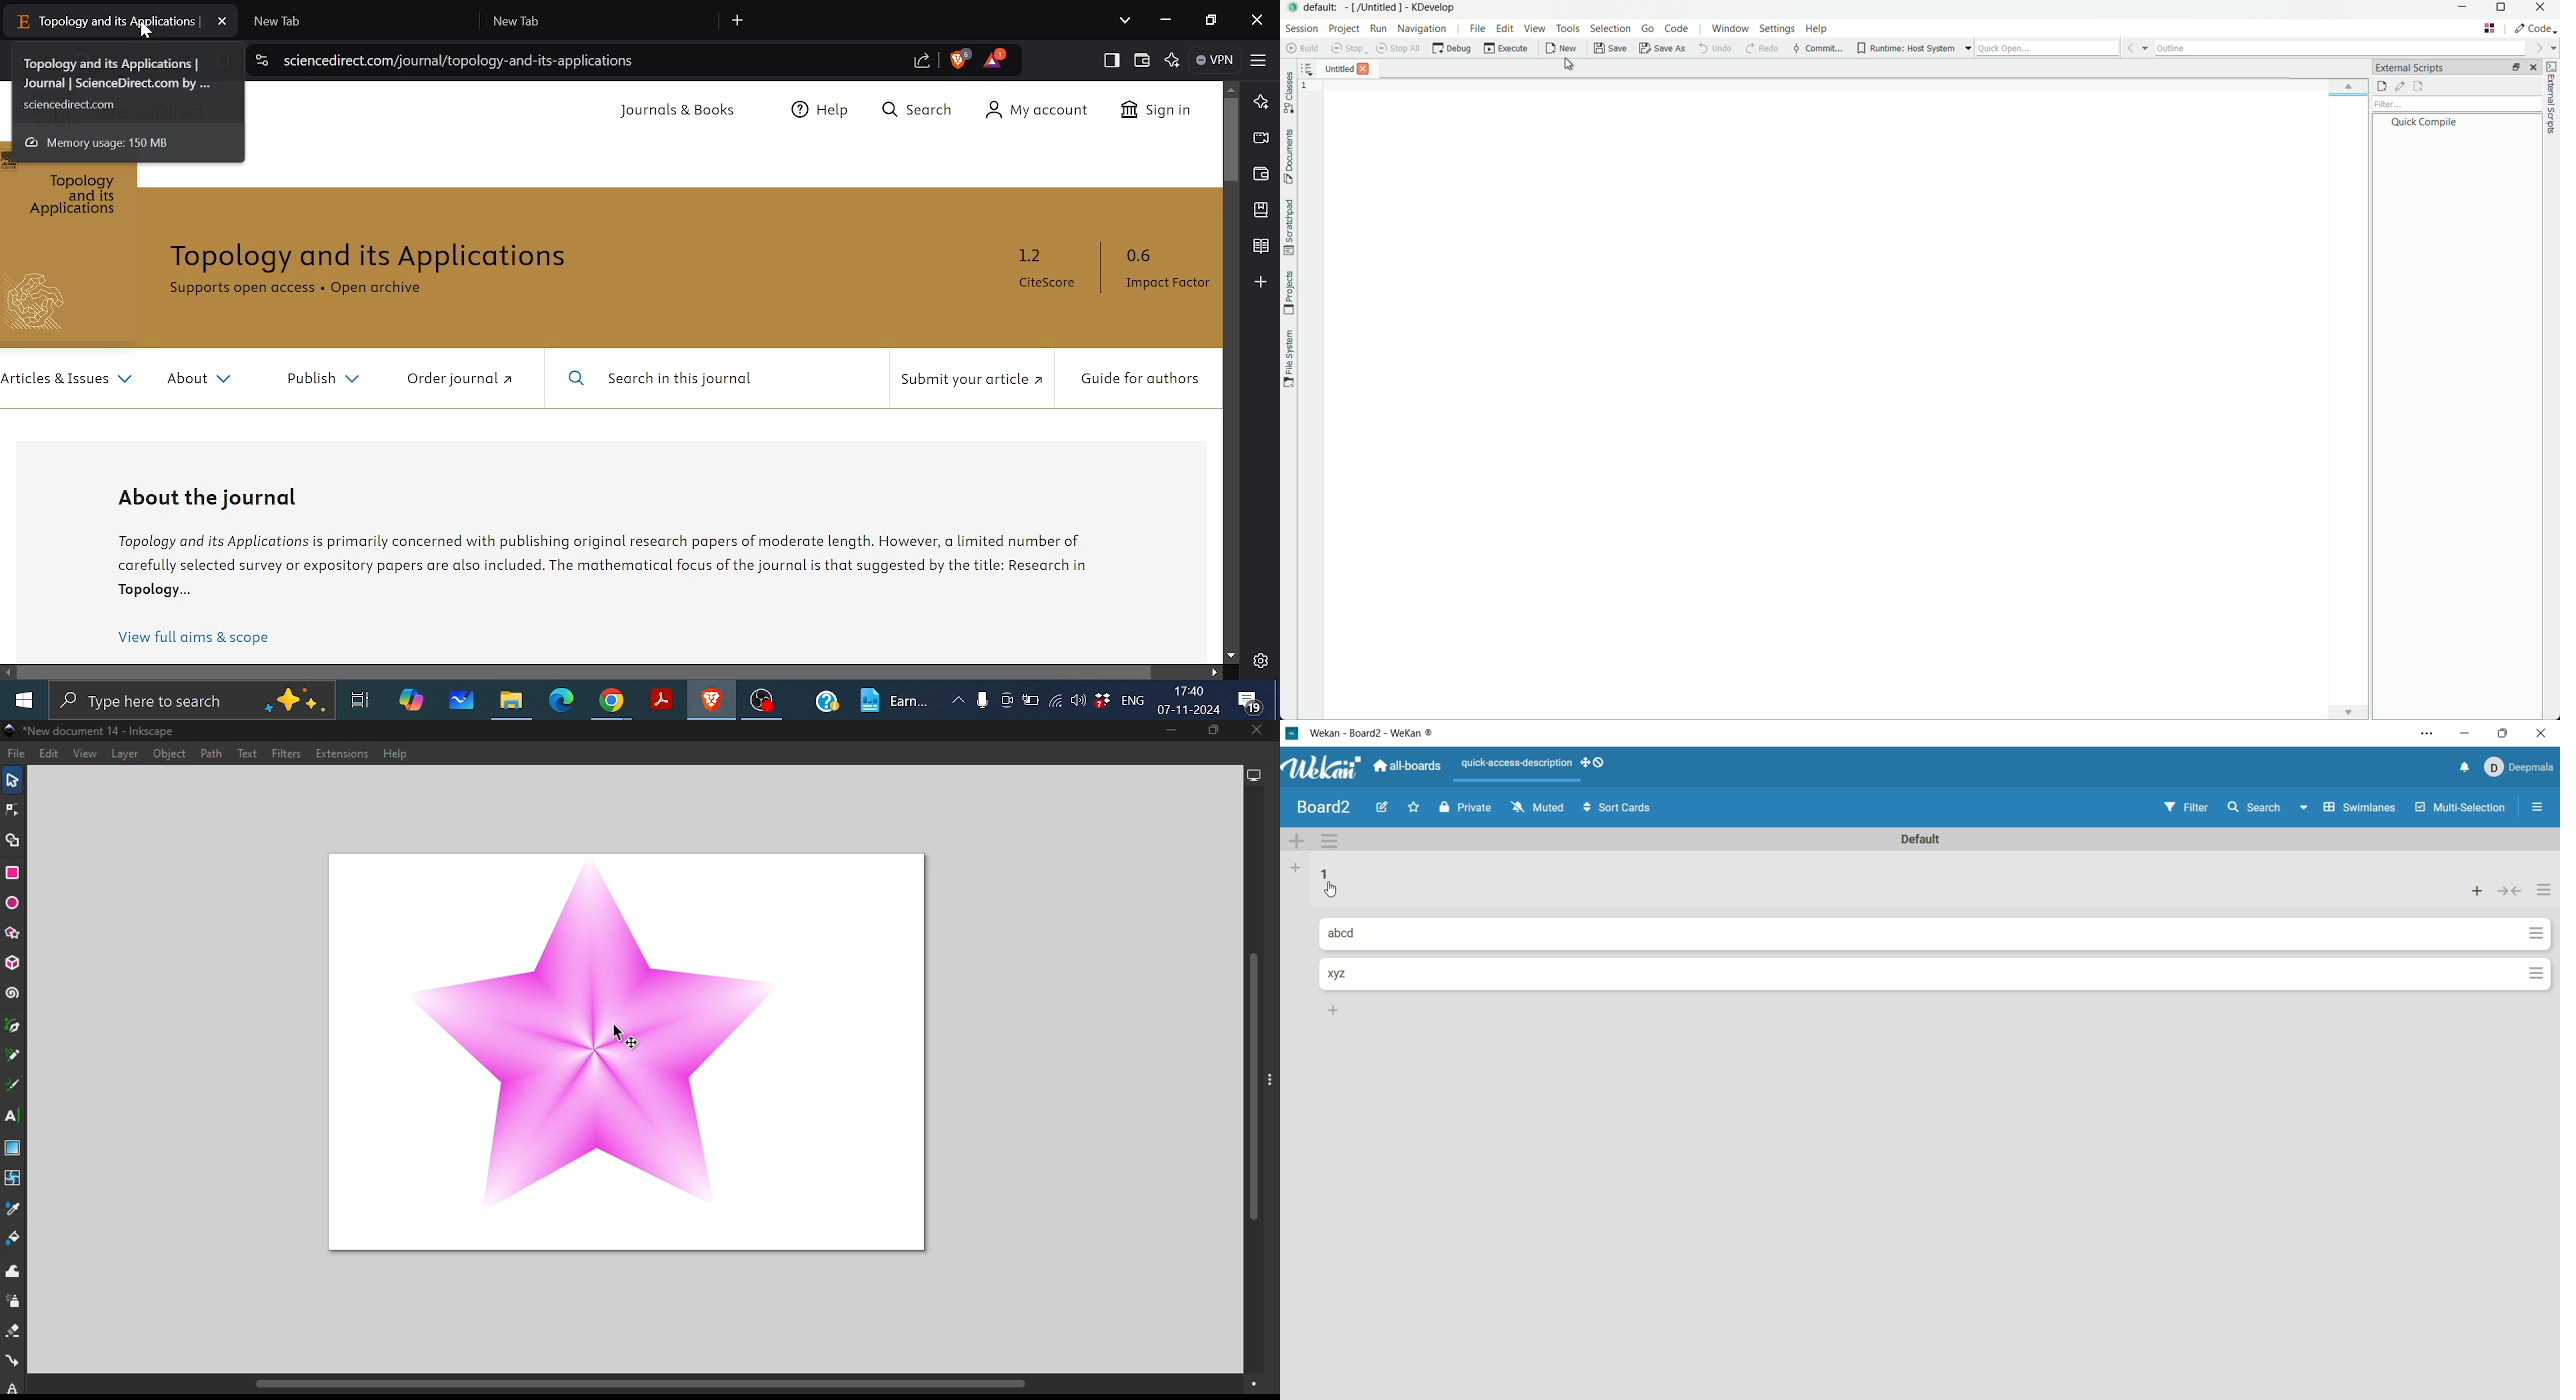 The height and width of the screenshot is (1400, 2576). I want to click on View, so click(85, 756).